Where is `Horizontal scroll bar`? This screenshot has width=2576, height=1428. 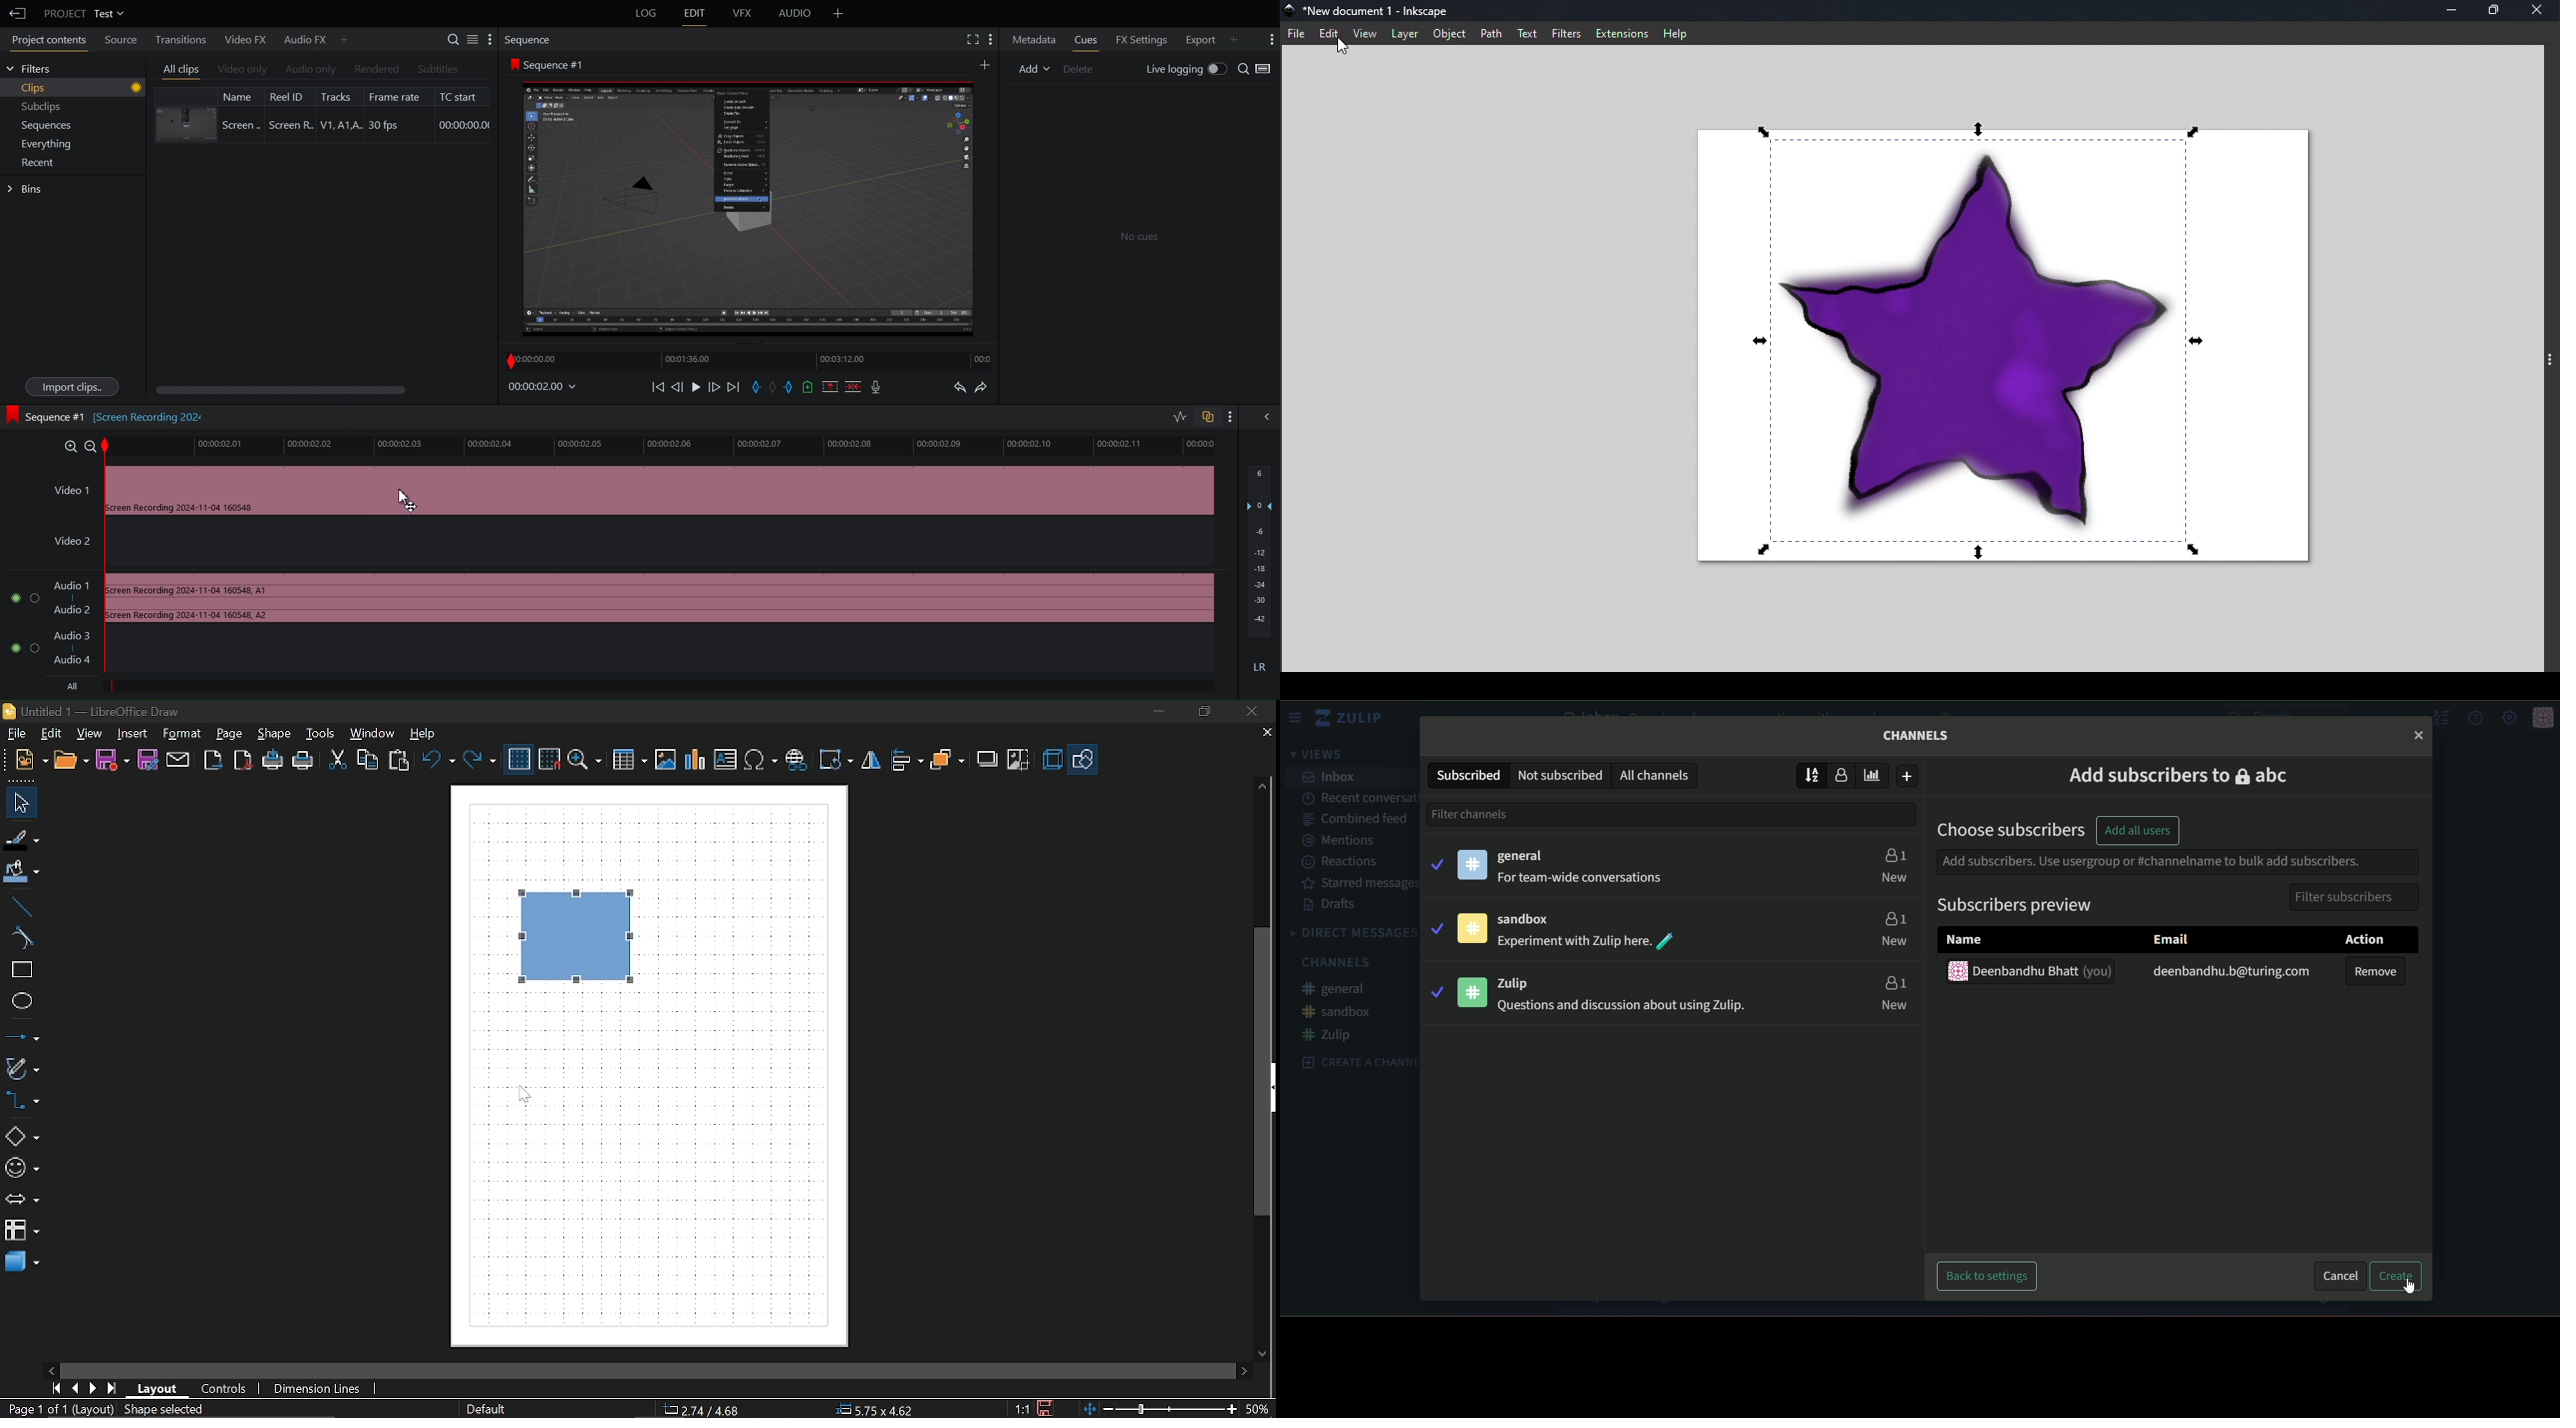
Horizontal scroll bar is located at coordinates (766, 1371).